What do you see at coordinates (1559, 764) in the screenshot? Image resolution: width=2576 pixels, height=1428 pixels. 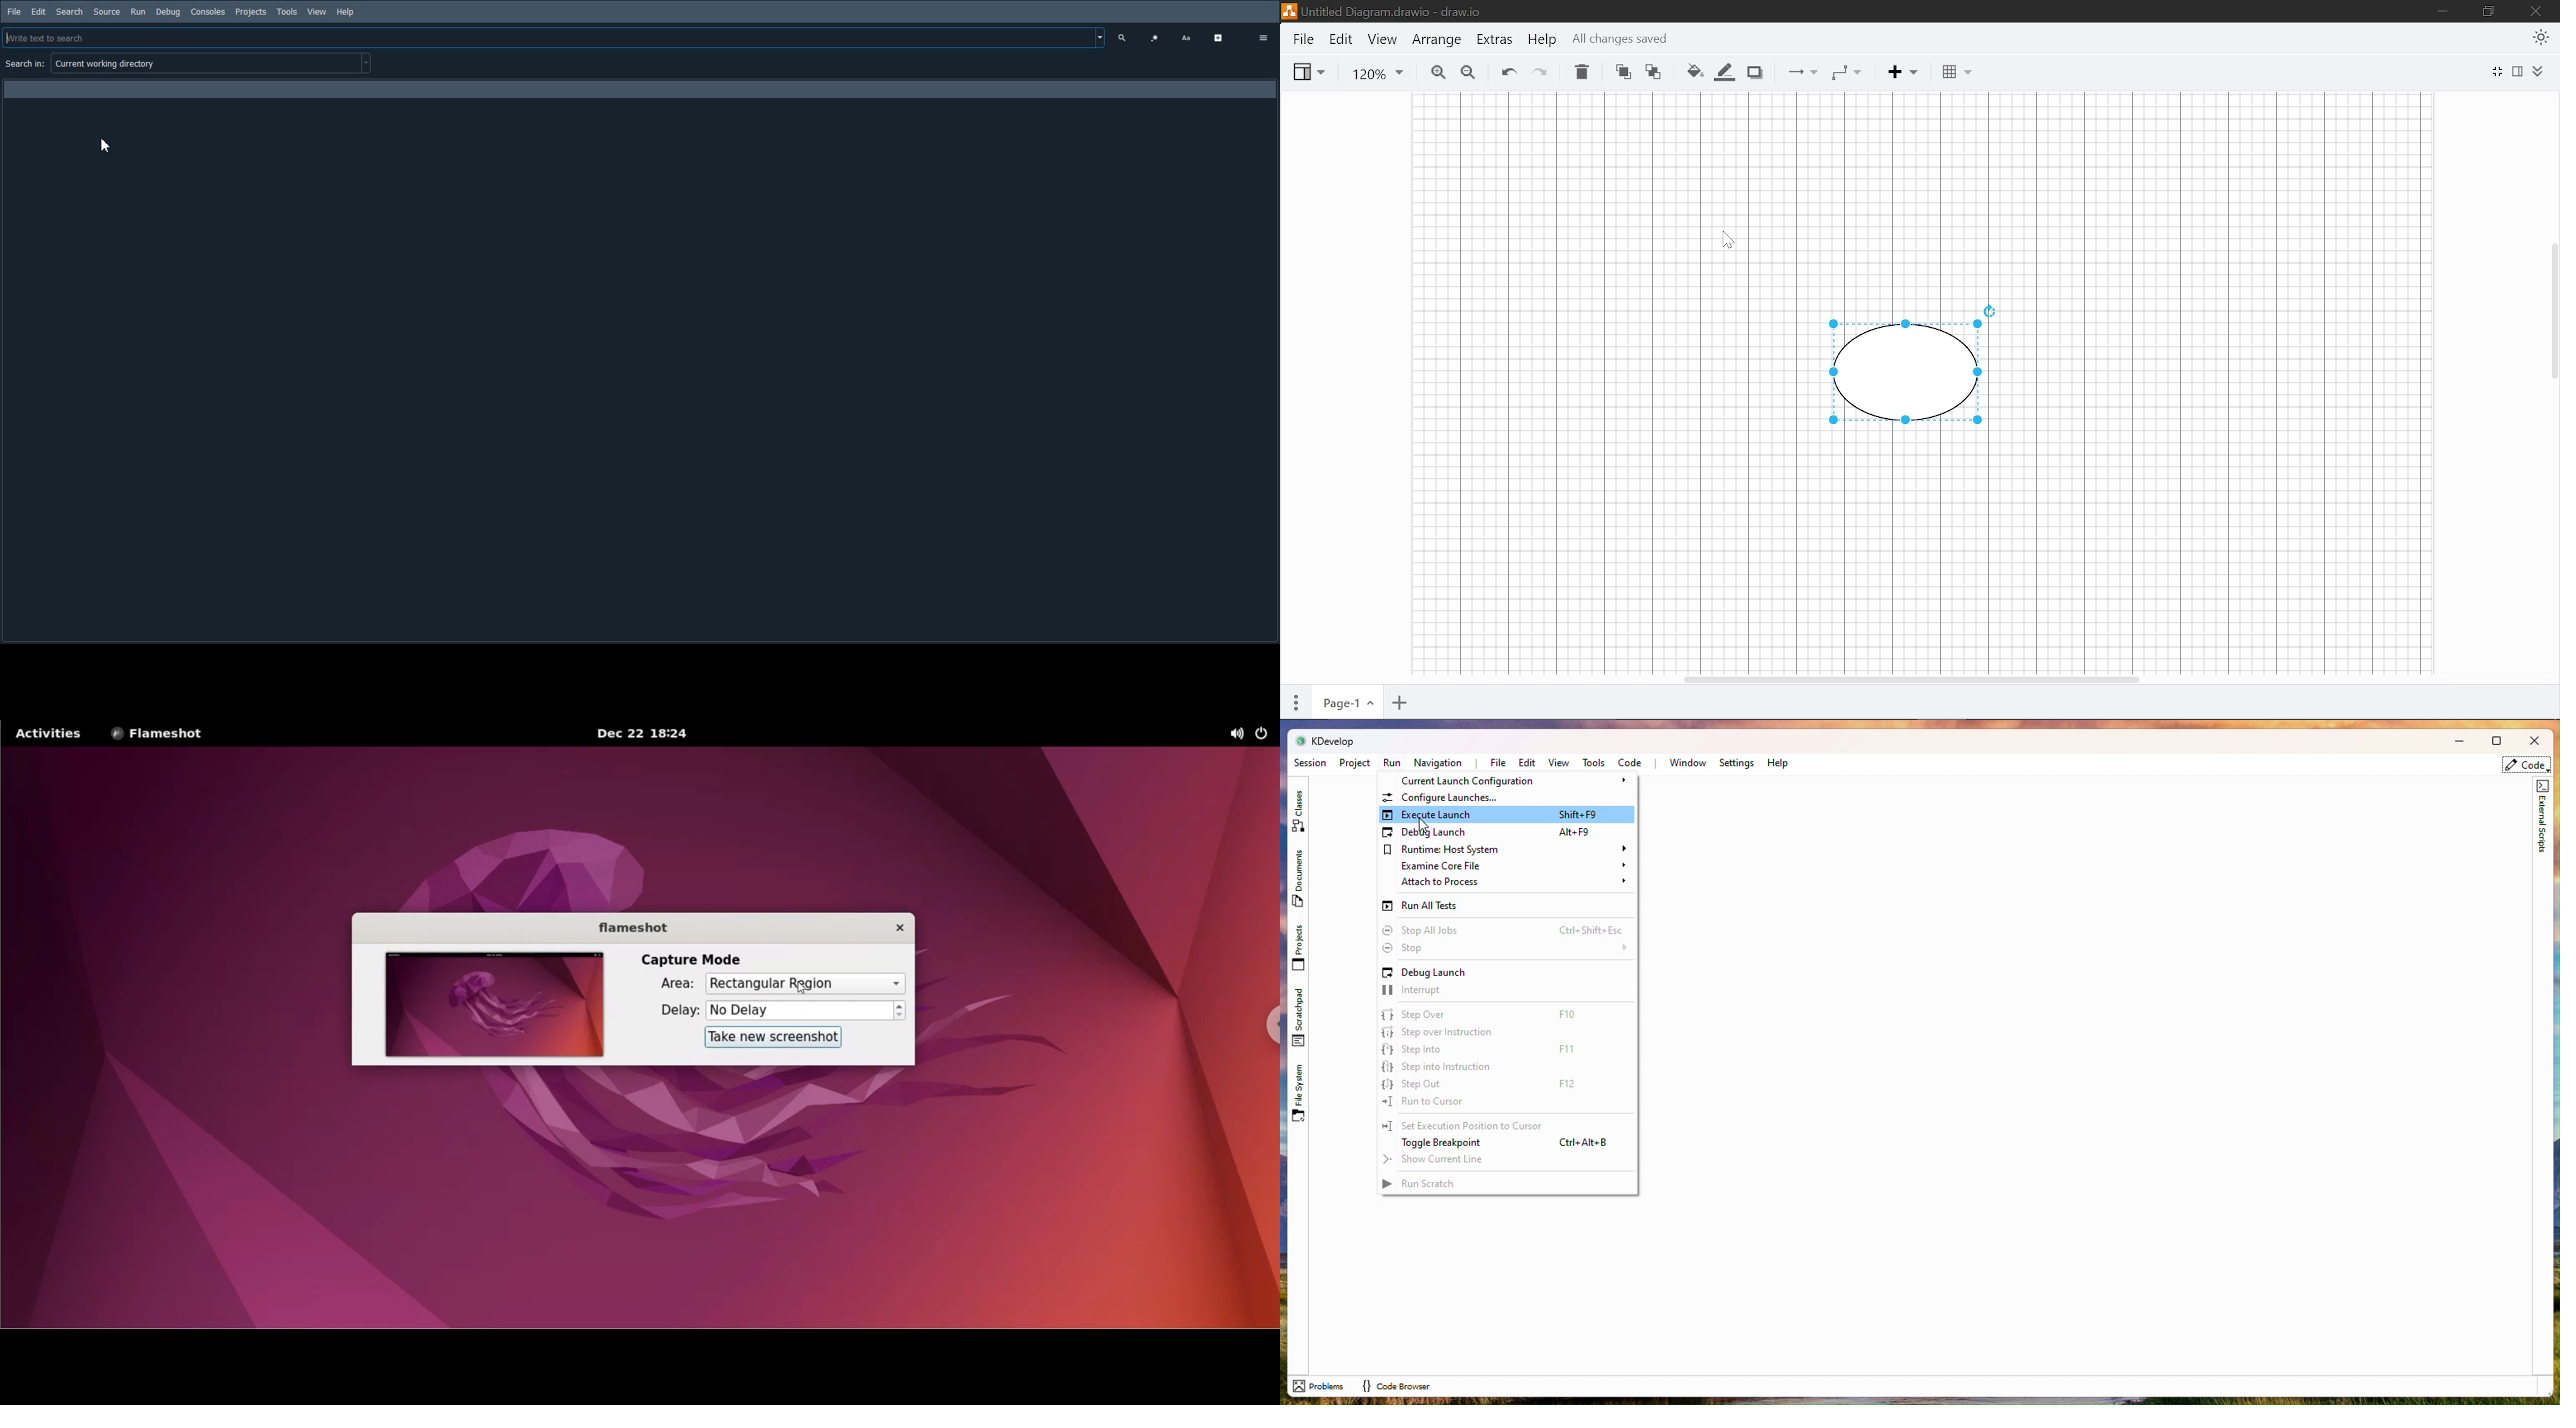 I see `View` at bounding box center [1559, 764].